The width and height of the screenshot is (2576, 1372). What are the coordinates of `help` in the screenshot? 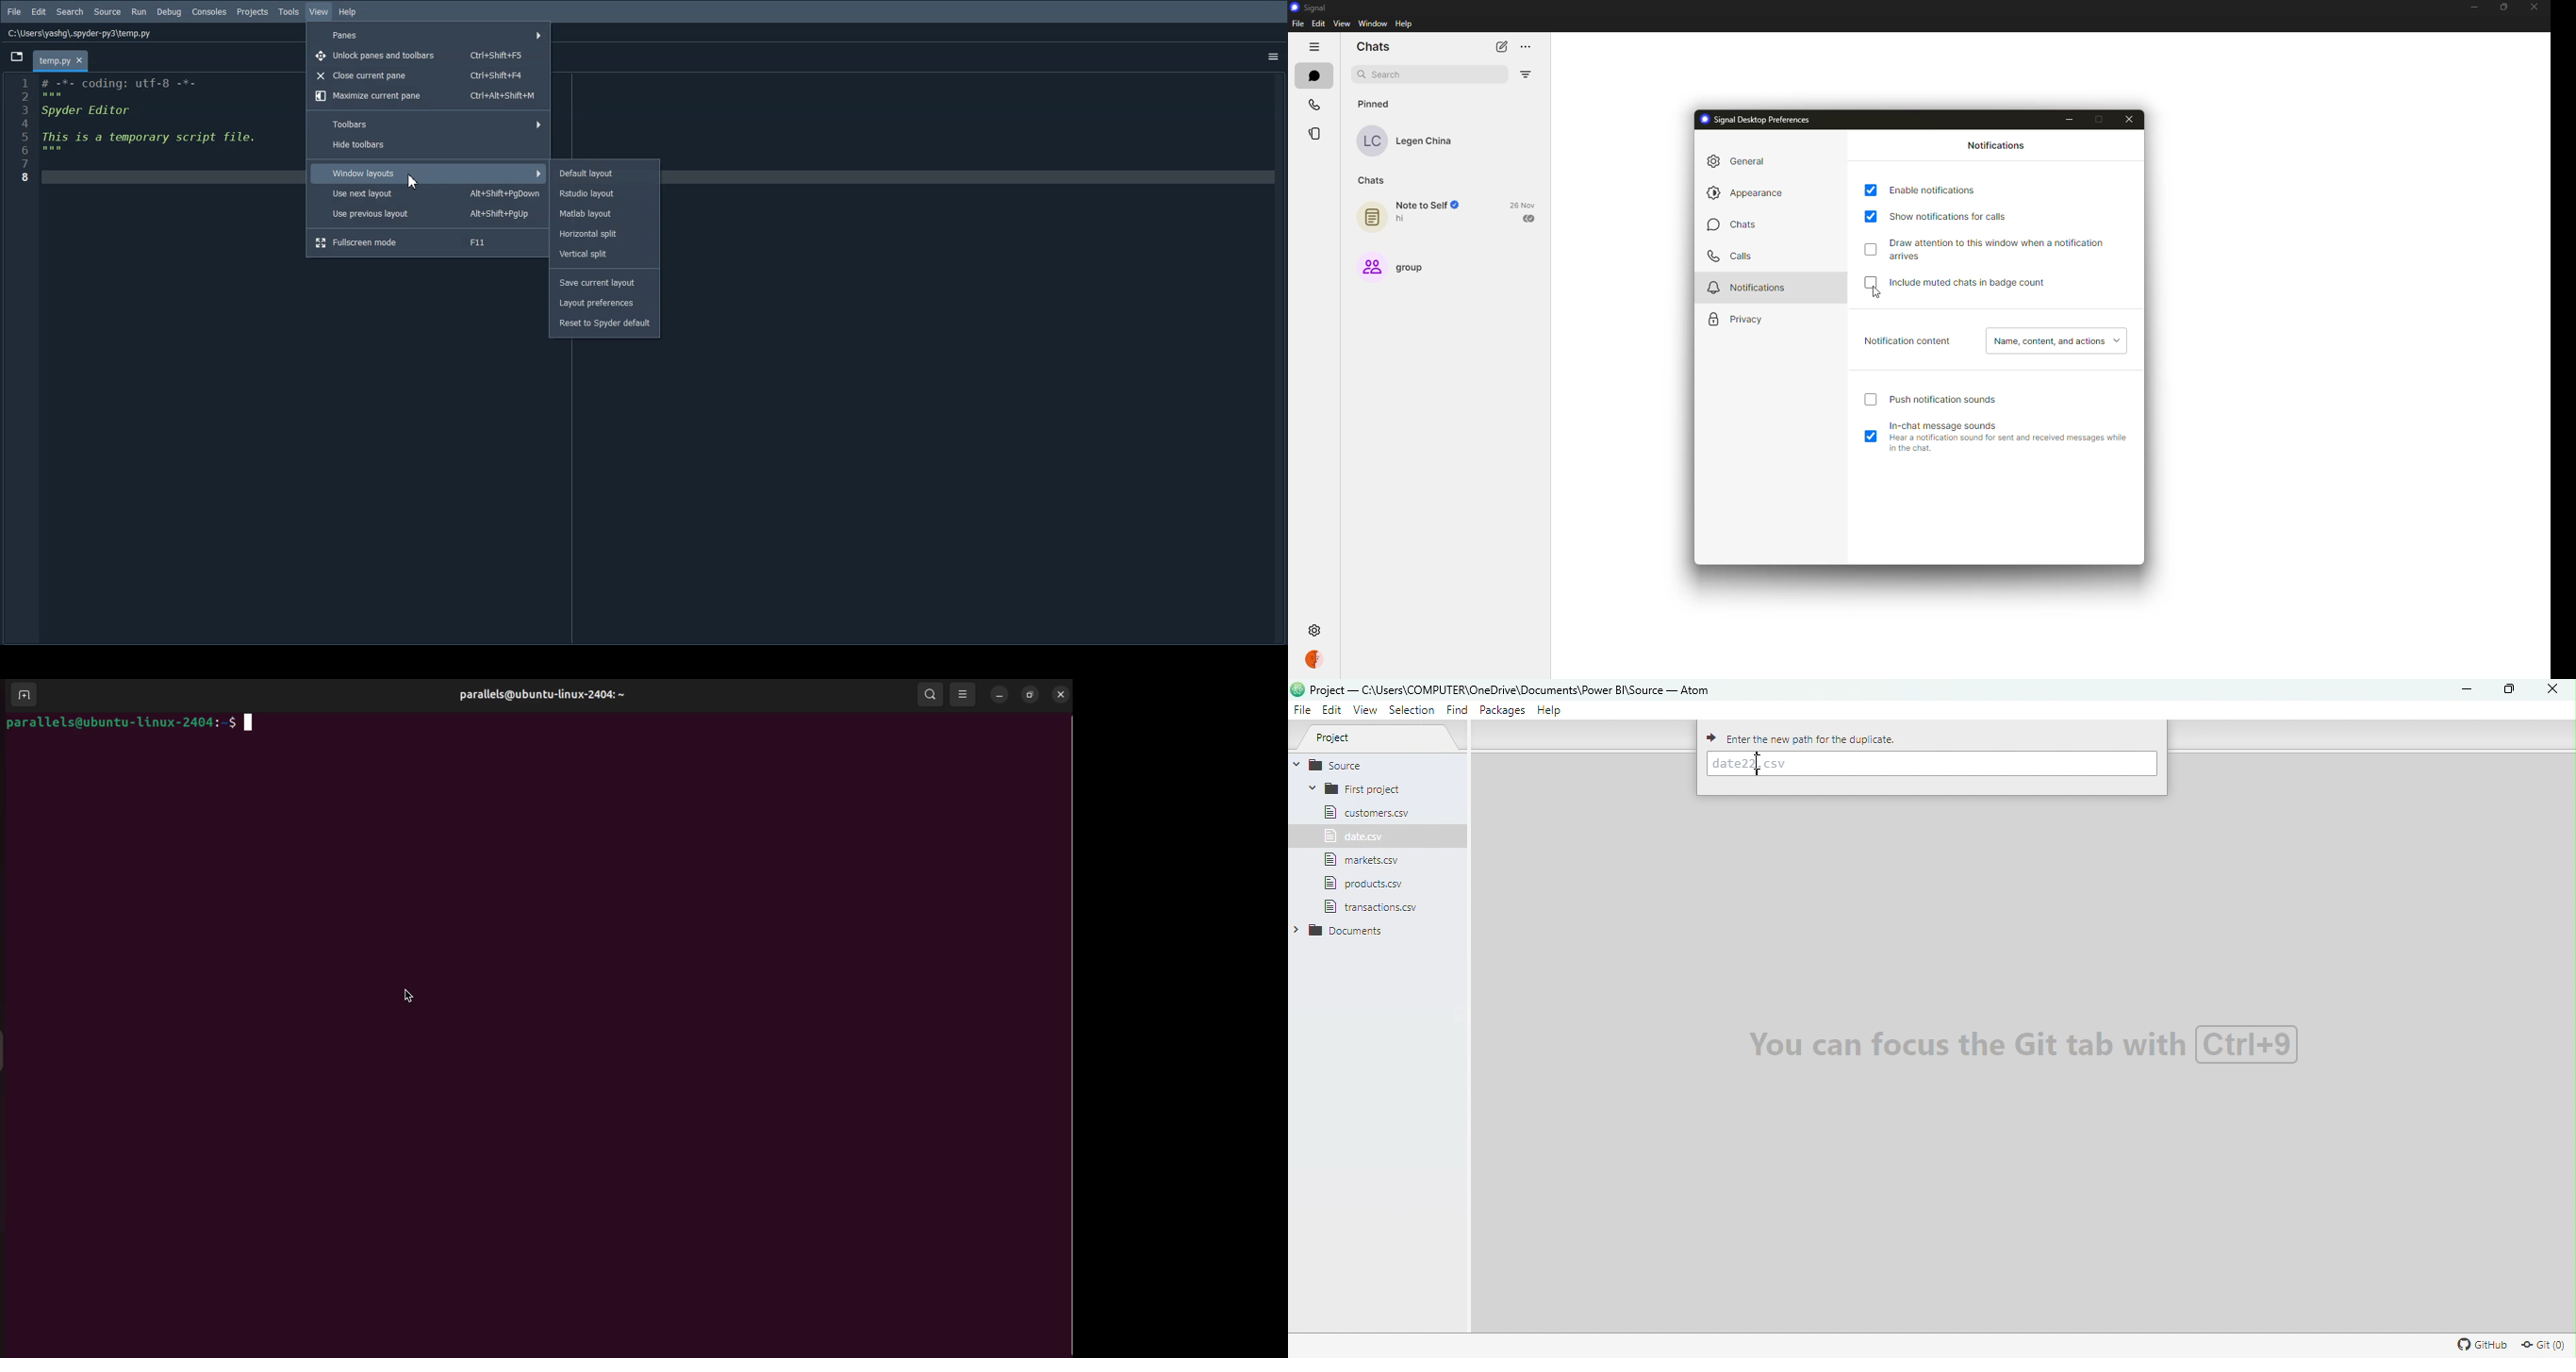 It's located at (1405, 24).